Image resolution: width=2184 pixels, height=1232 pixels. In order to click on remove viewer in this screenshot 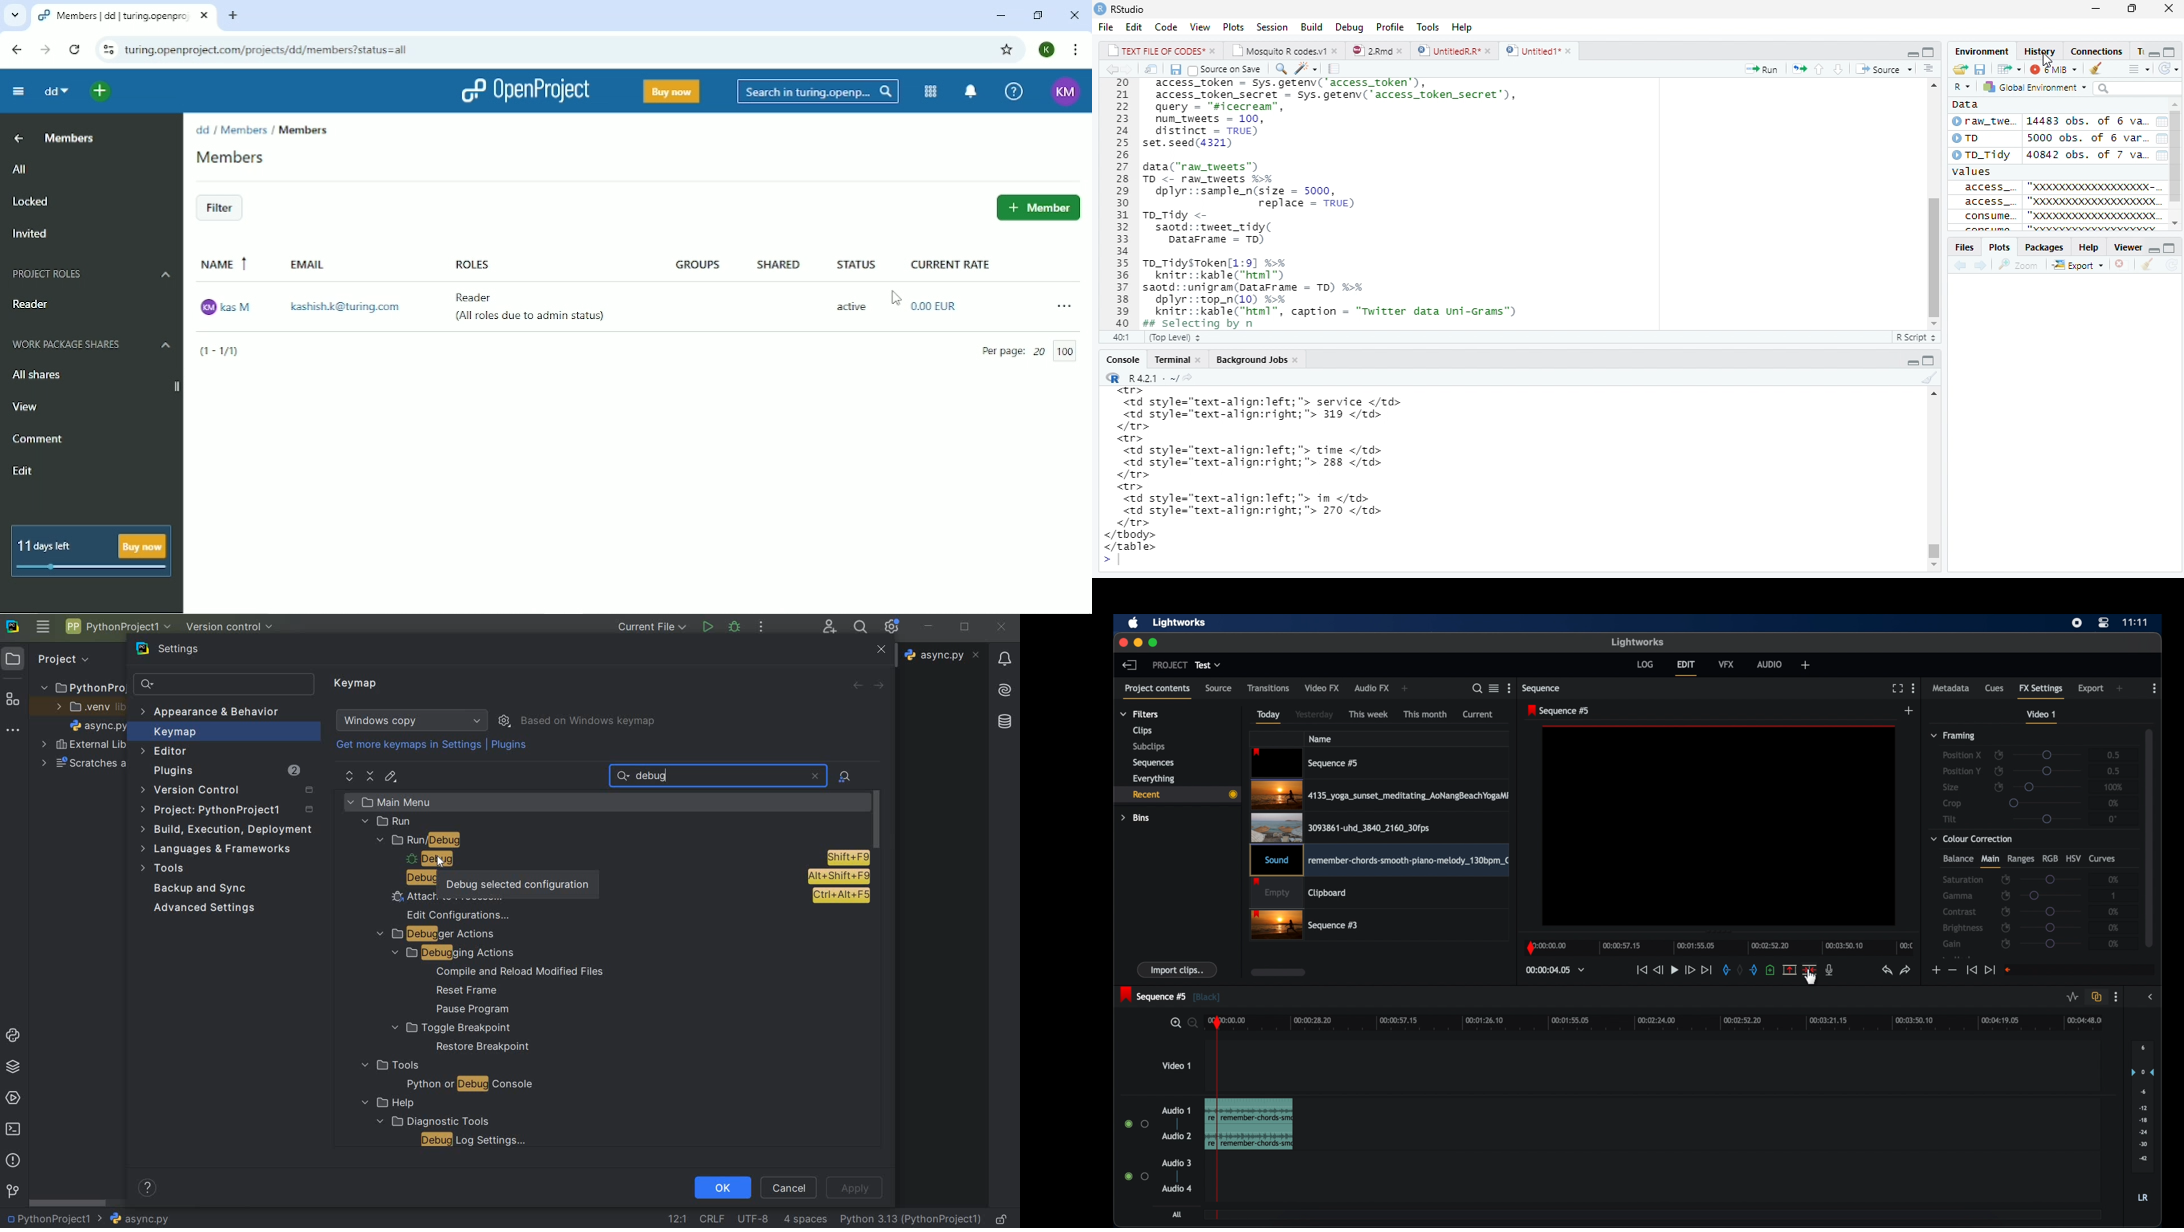, I will do `click(2124, 265)`.